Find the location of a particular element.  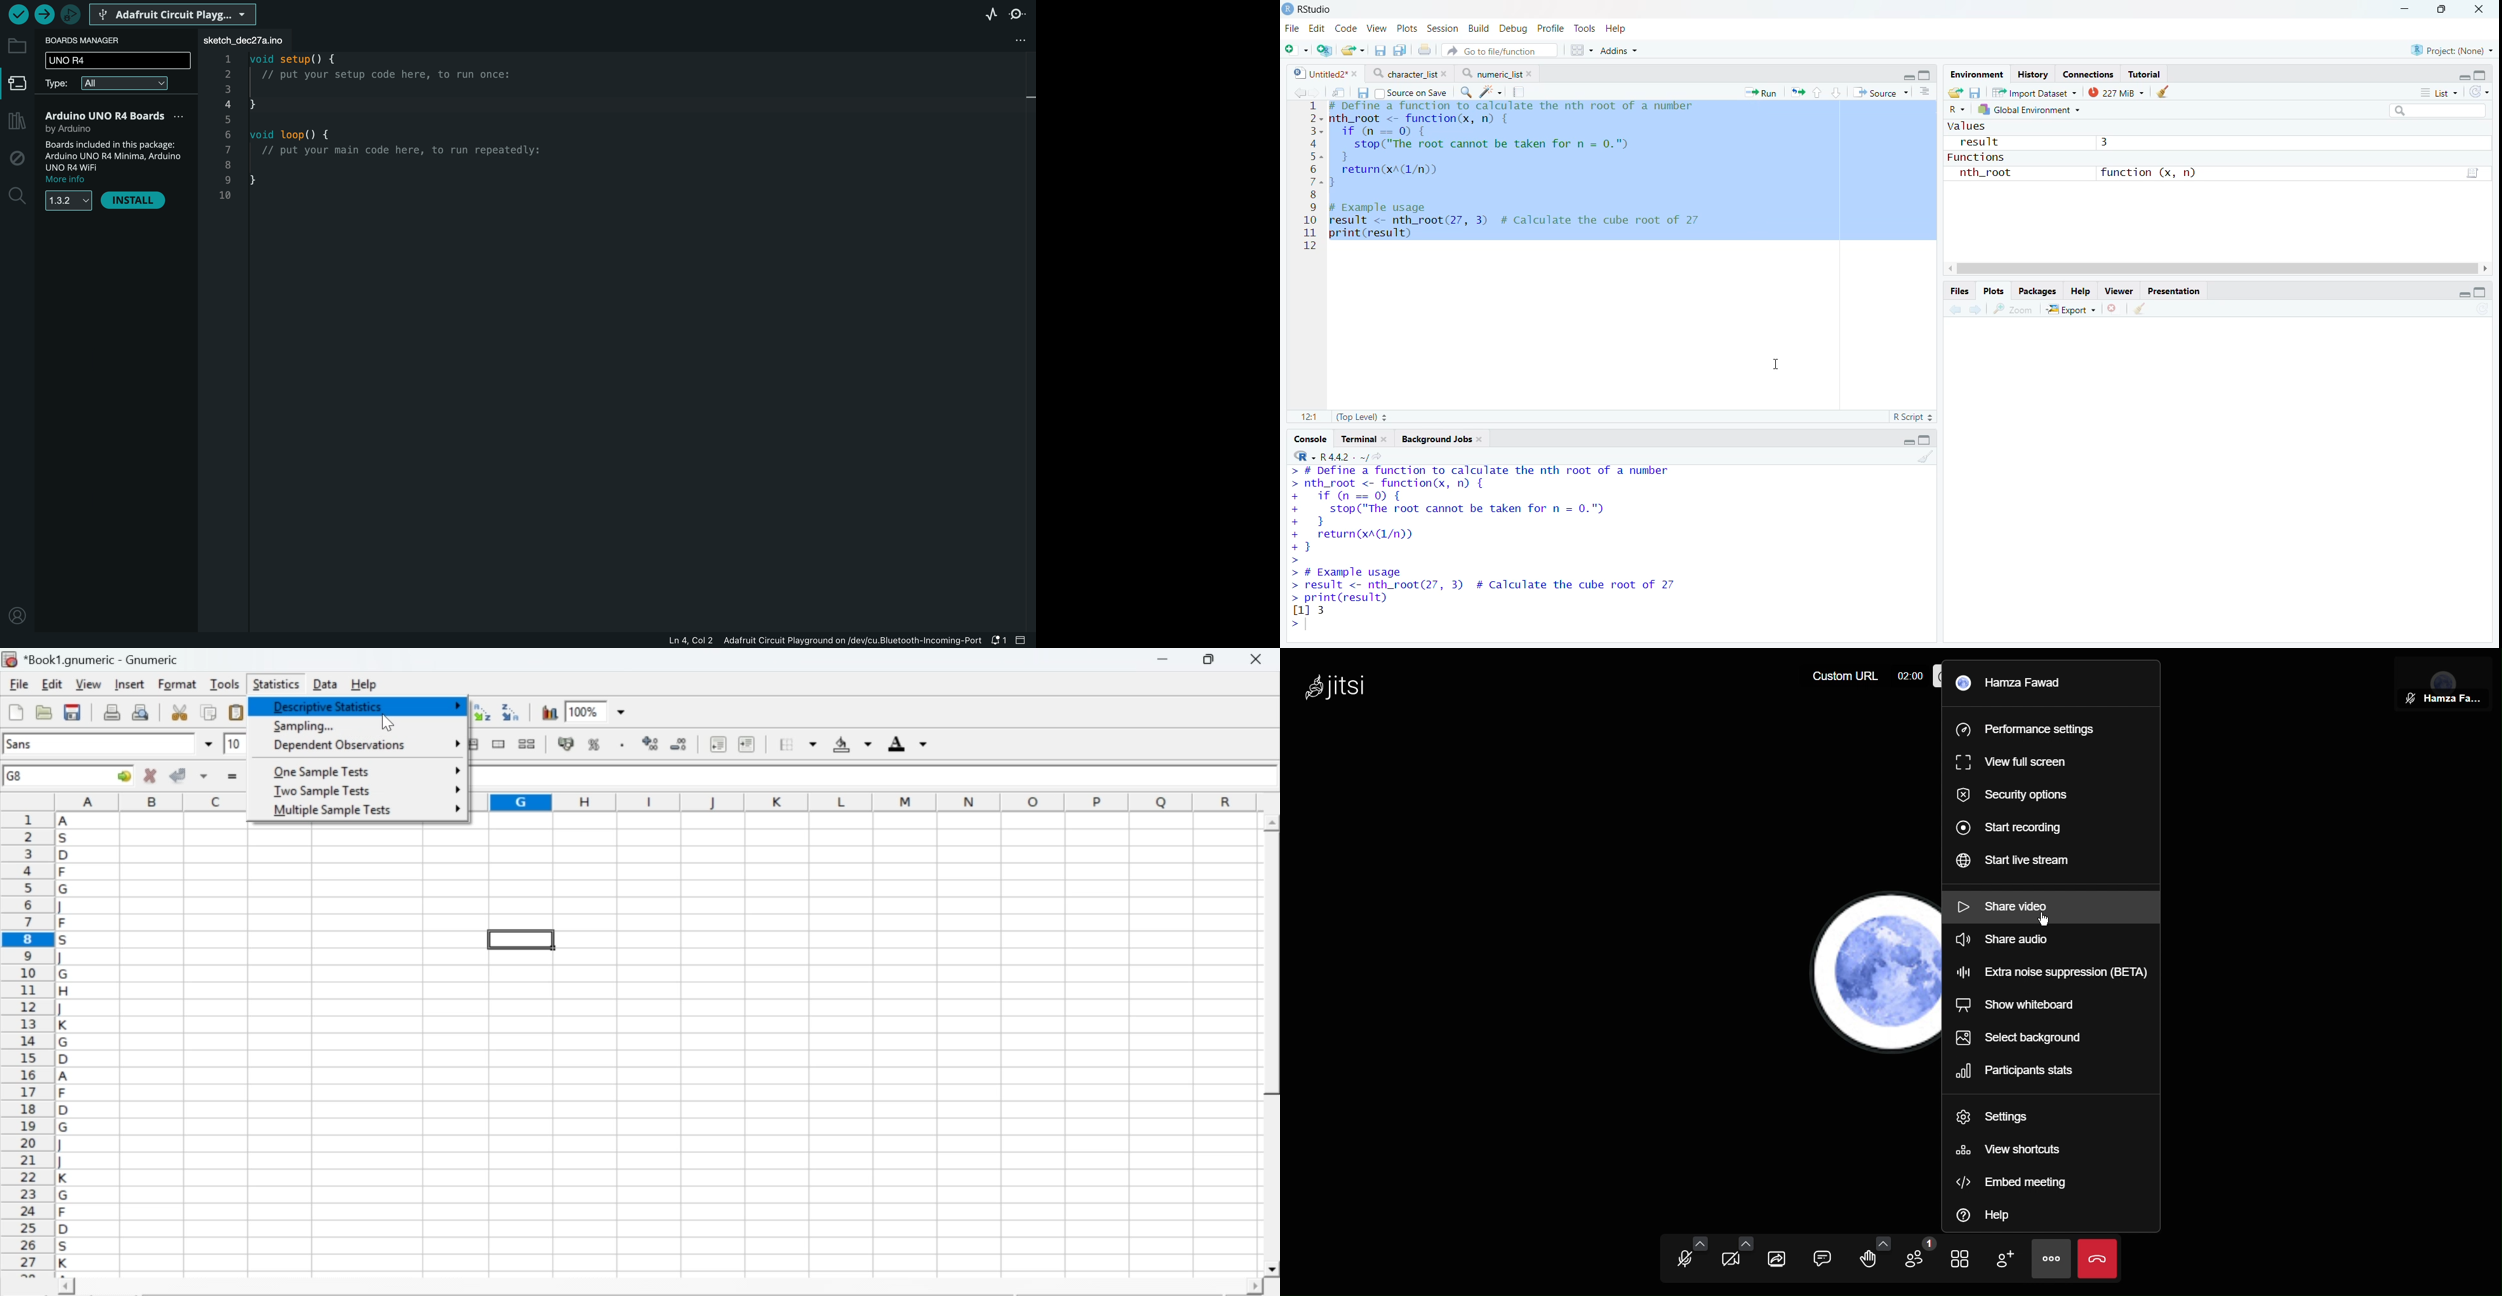

character list is located at coordinates (1410, 73).